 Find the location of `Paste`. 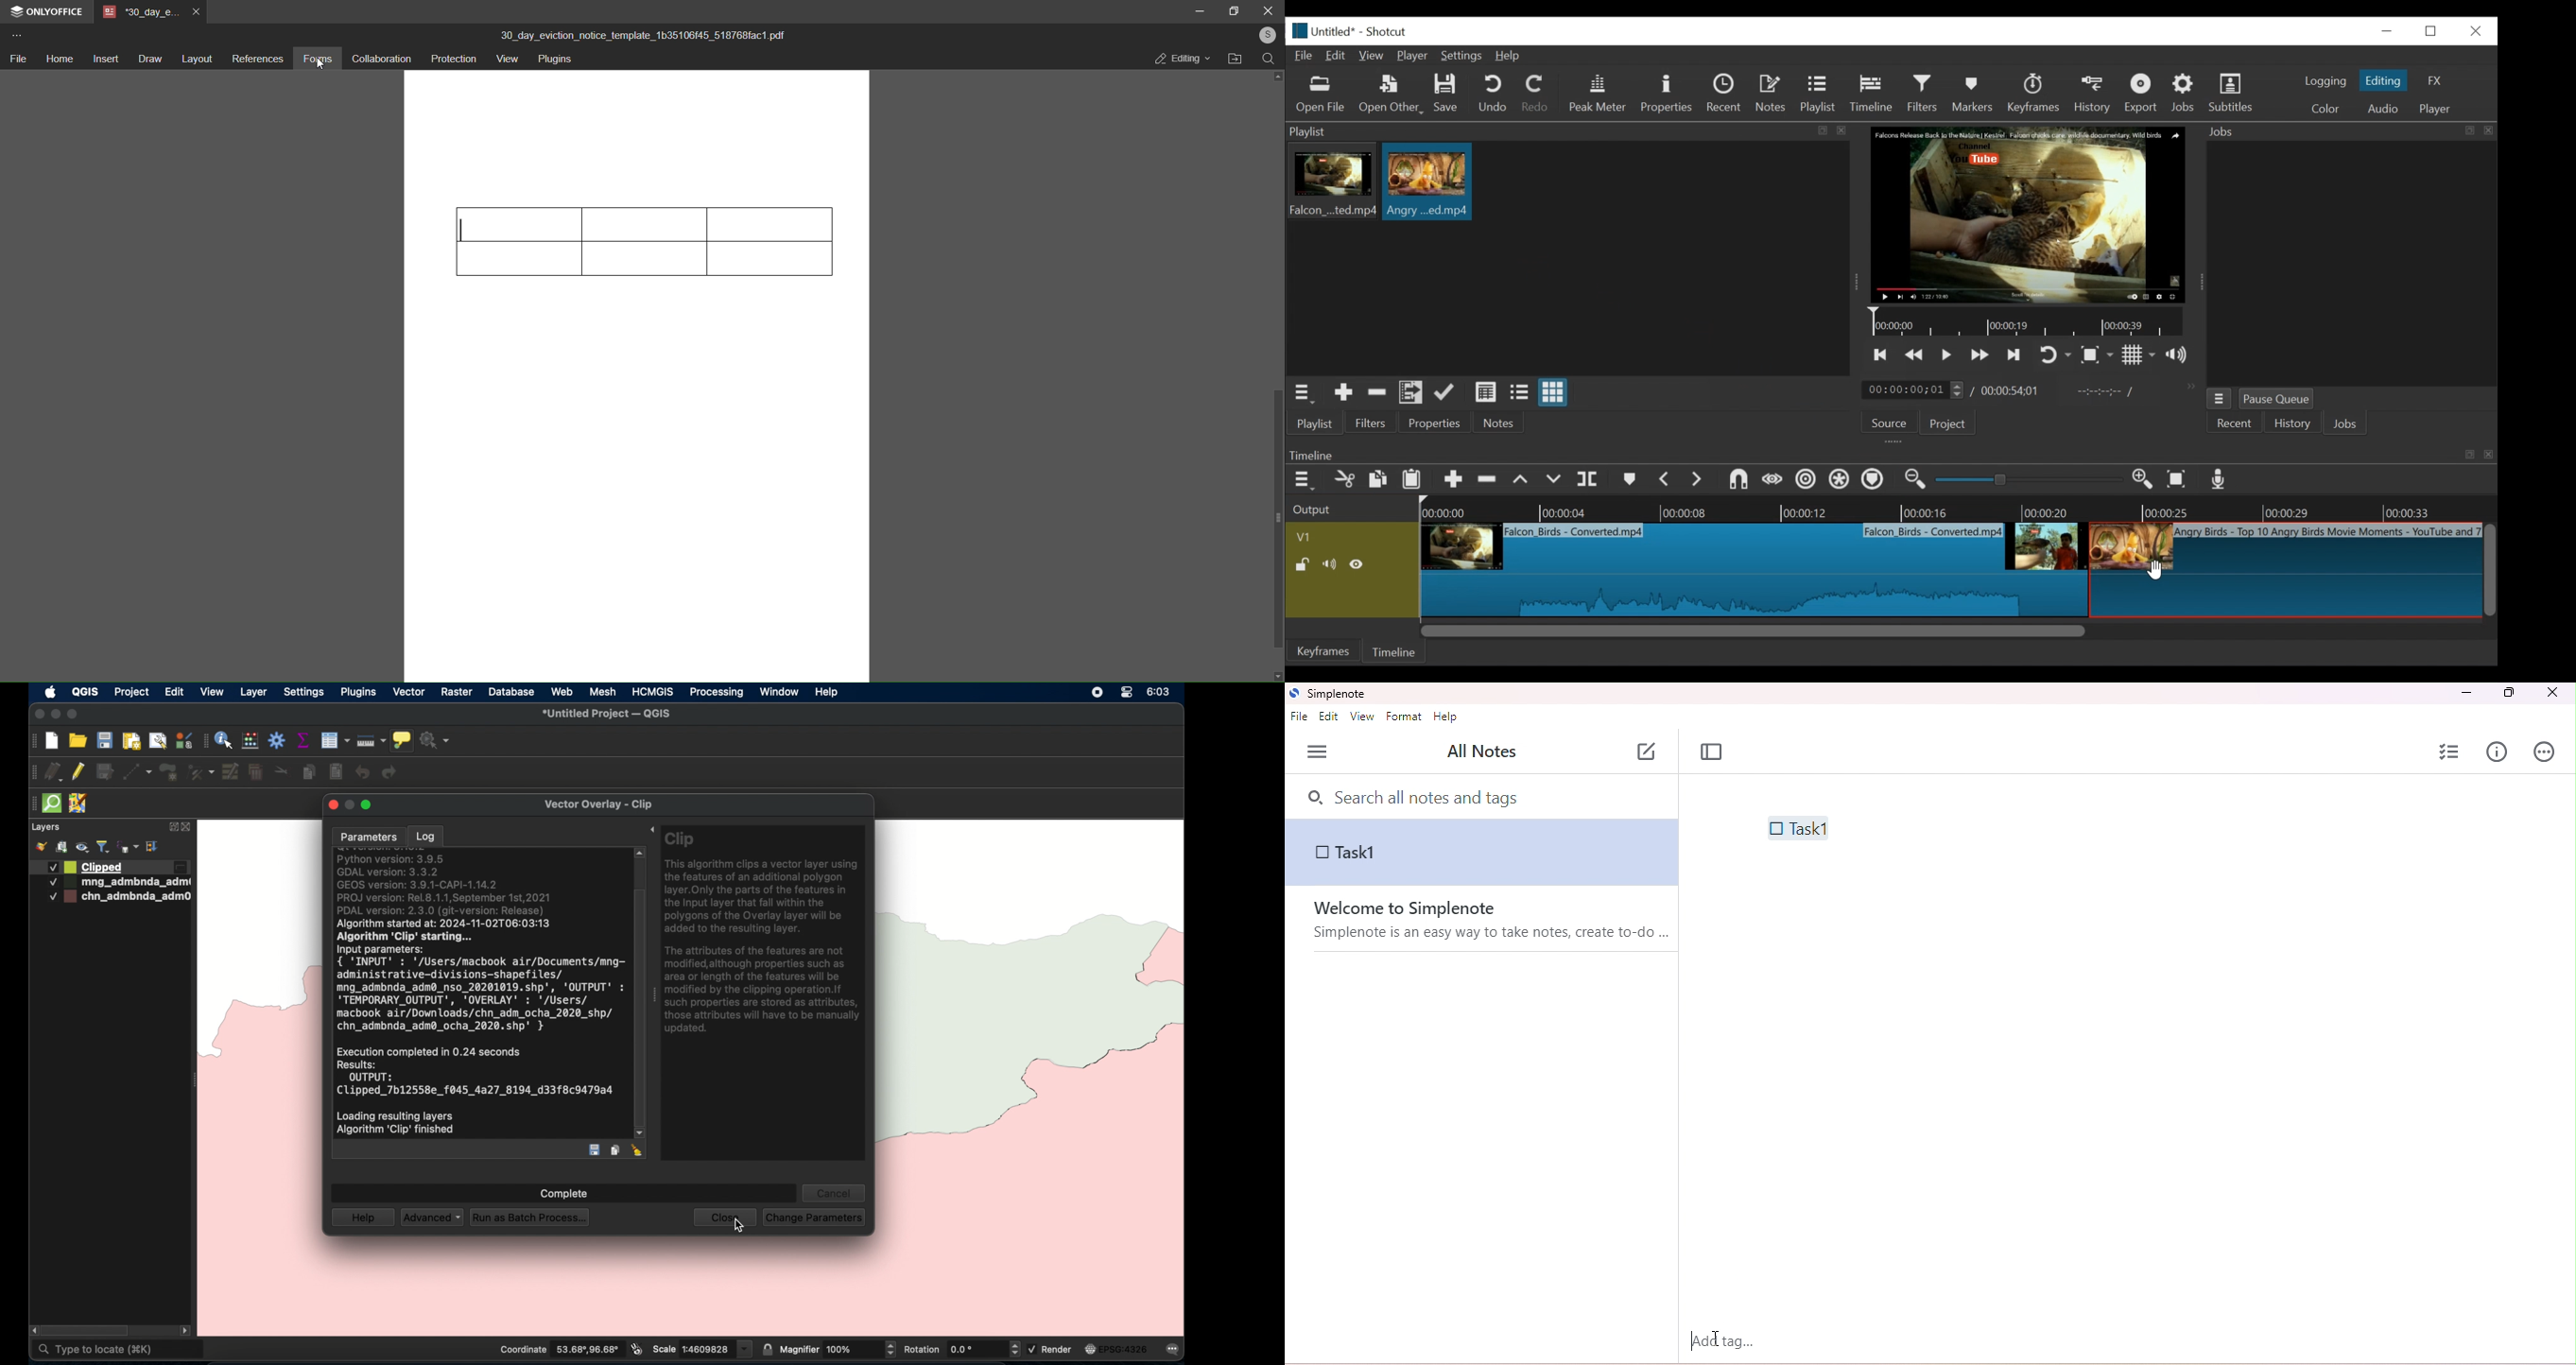

Paste is located at coordinates (1416, 481).